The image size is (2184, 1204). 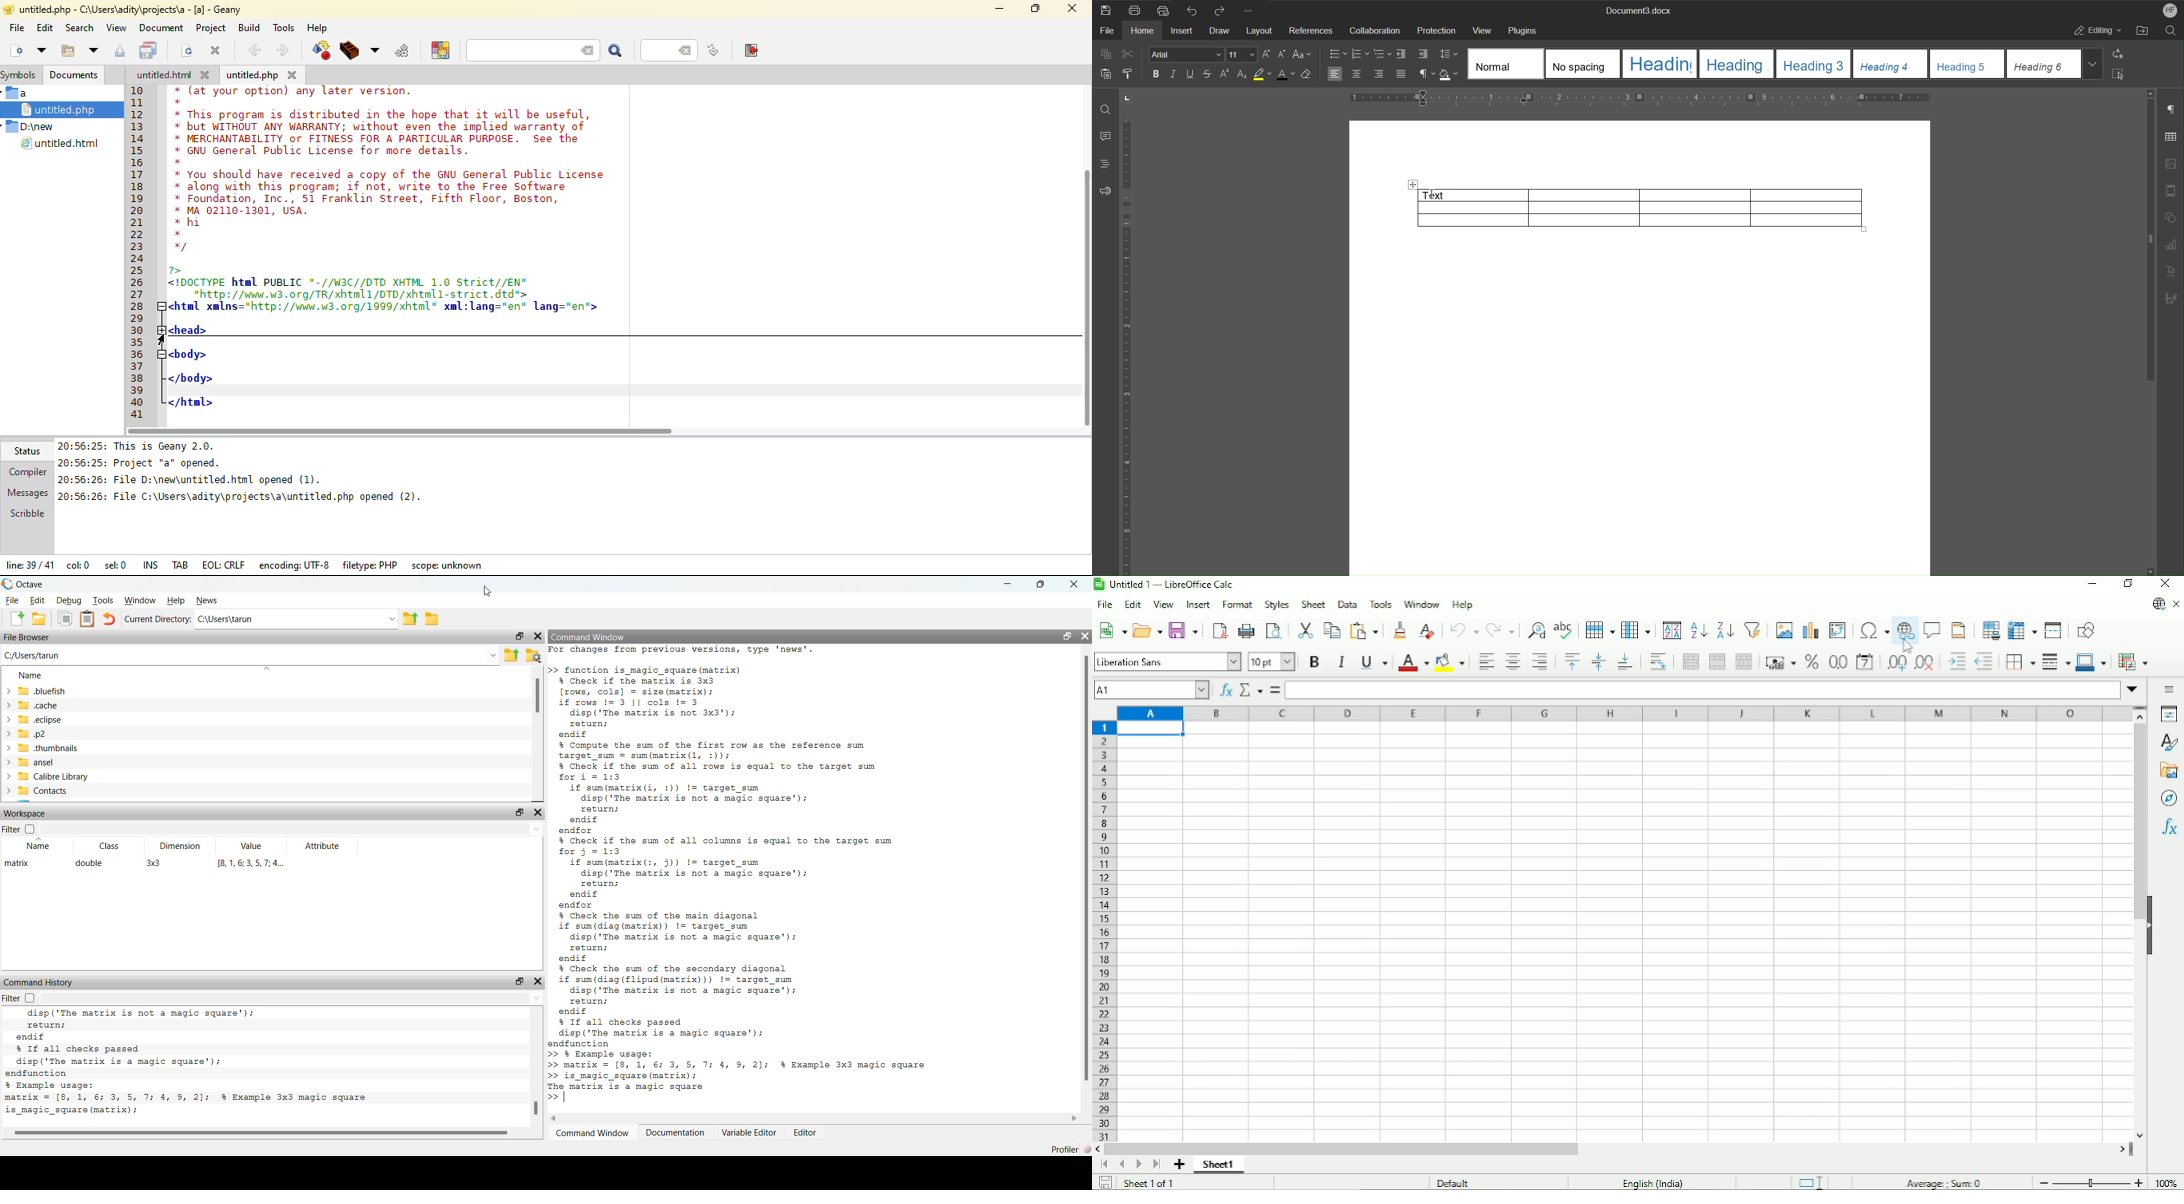 What do you see at coordinates (1132, 9) in the screenshot?
I see `Print` at bounding box center [1132, 9].